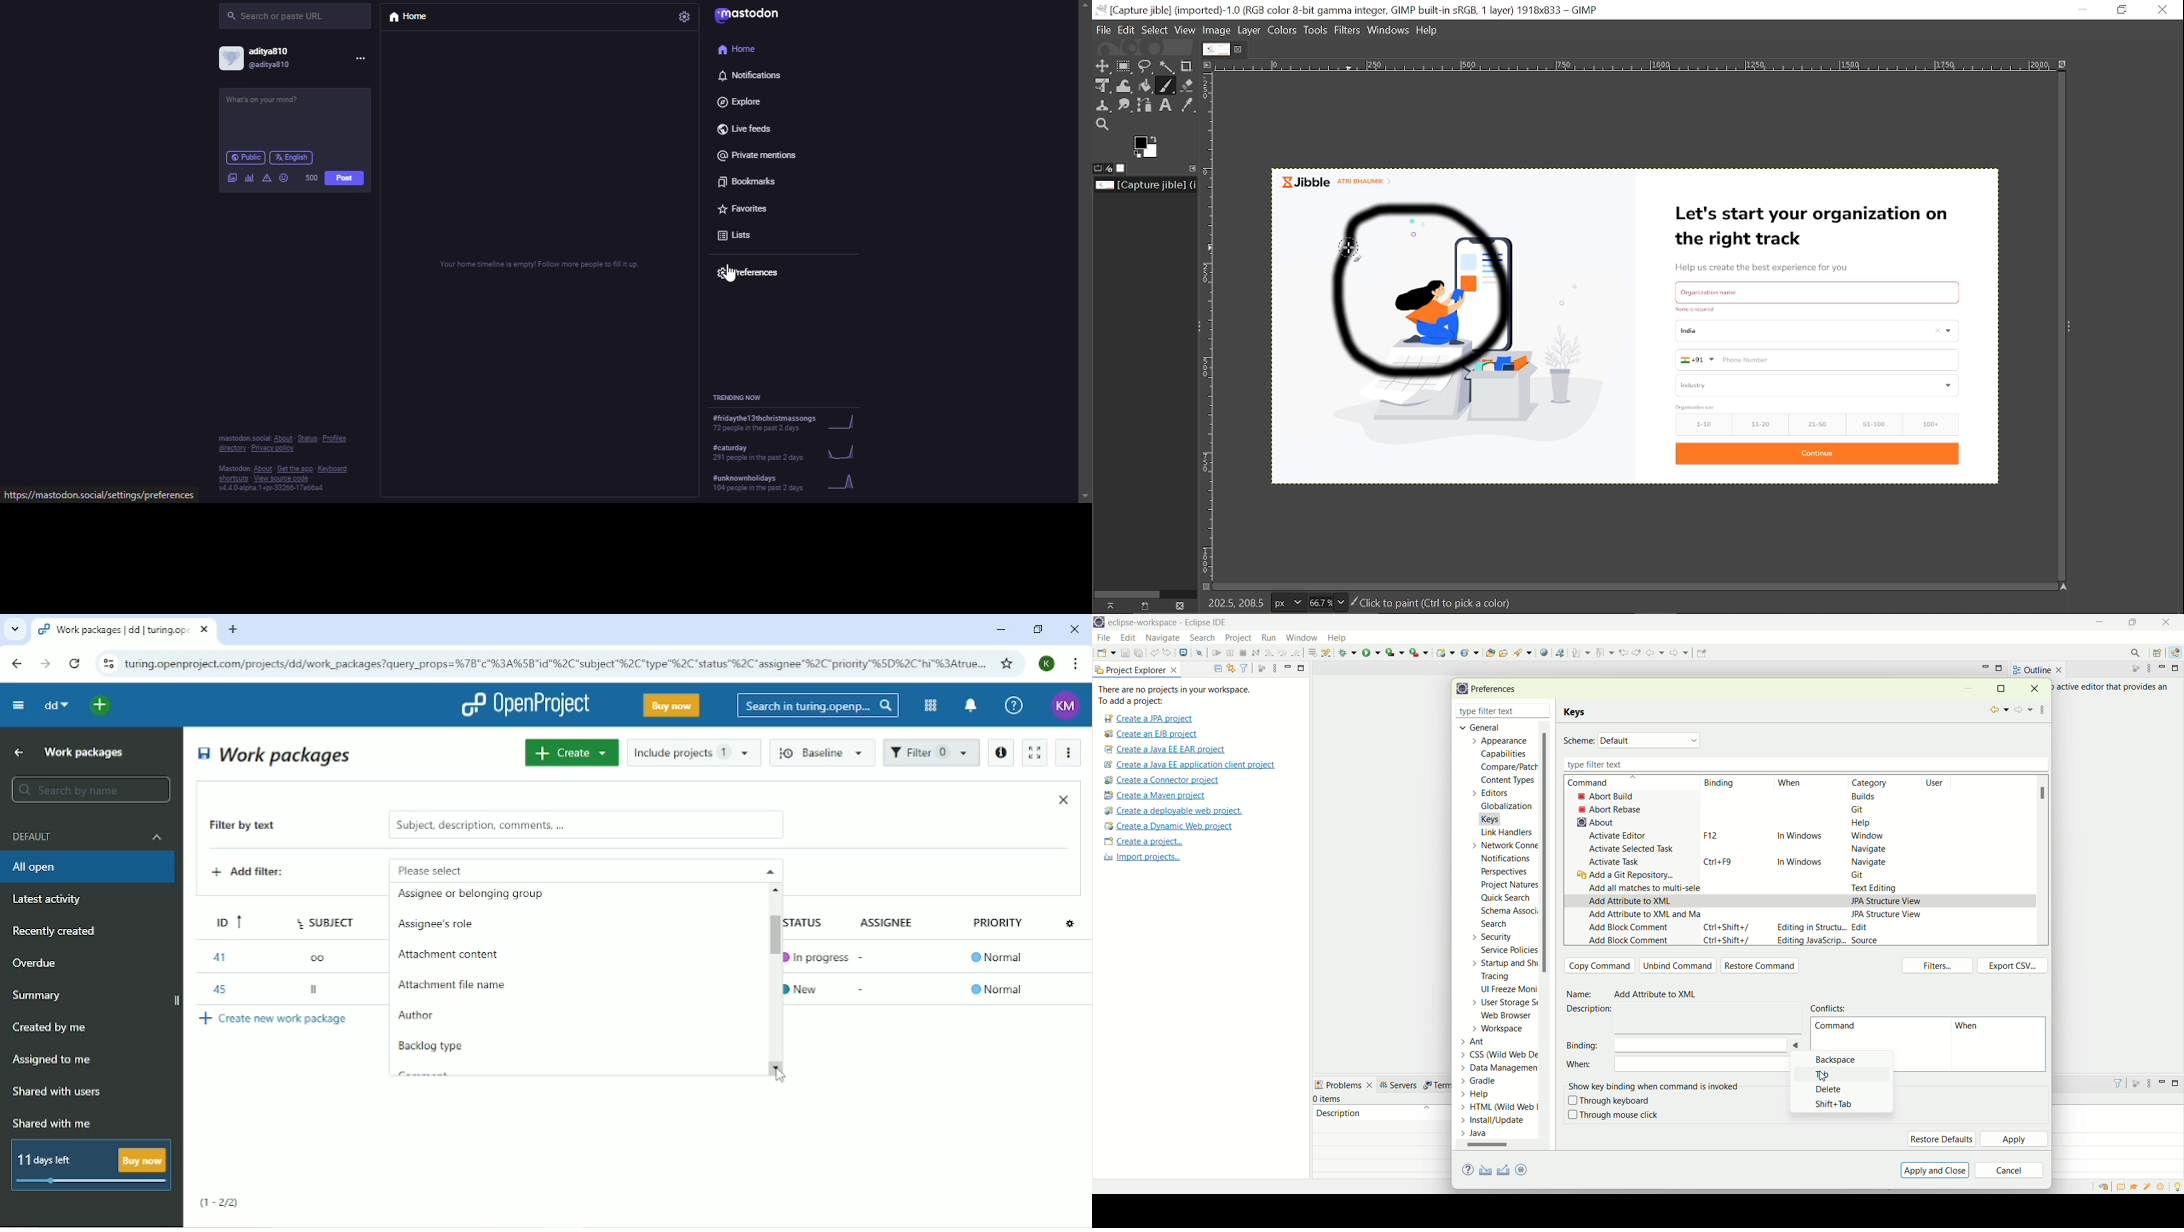 Image resolution: width=2184 pixels, height=1232 pixels. I want to click on create a Java EE application client project, so click(1189, 766).